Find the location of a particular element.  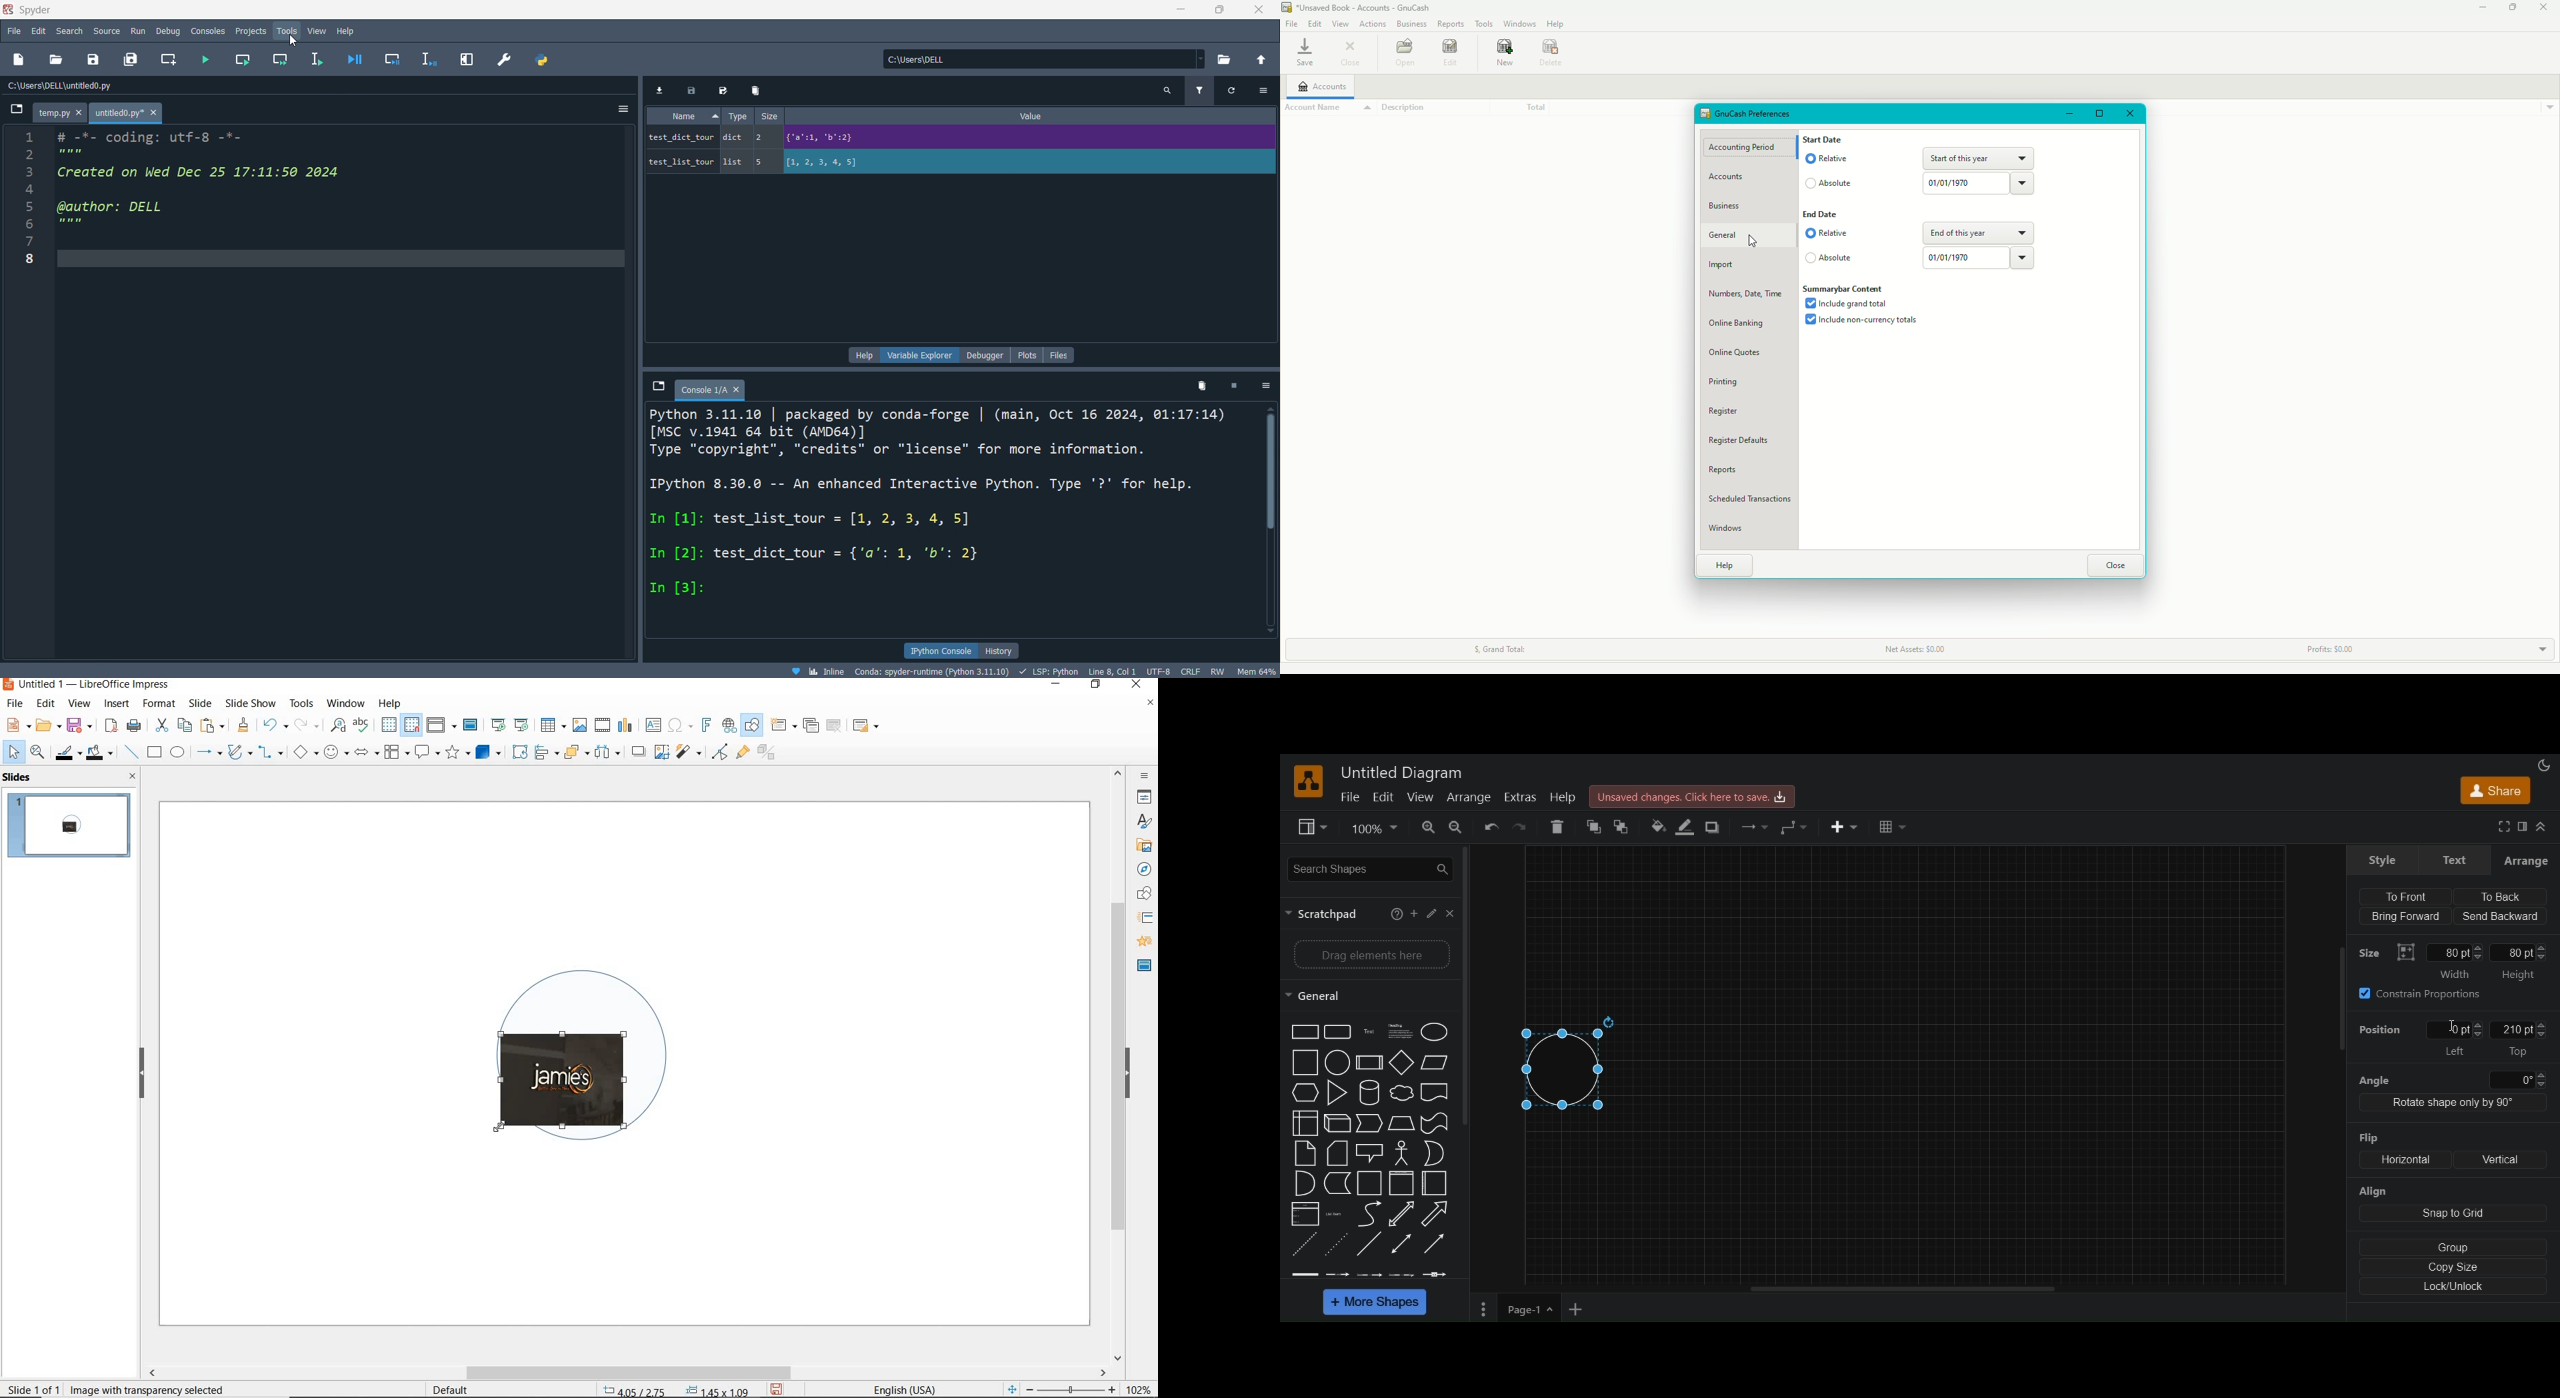

view is located at coordinates (79, 704).